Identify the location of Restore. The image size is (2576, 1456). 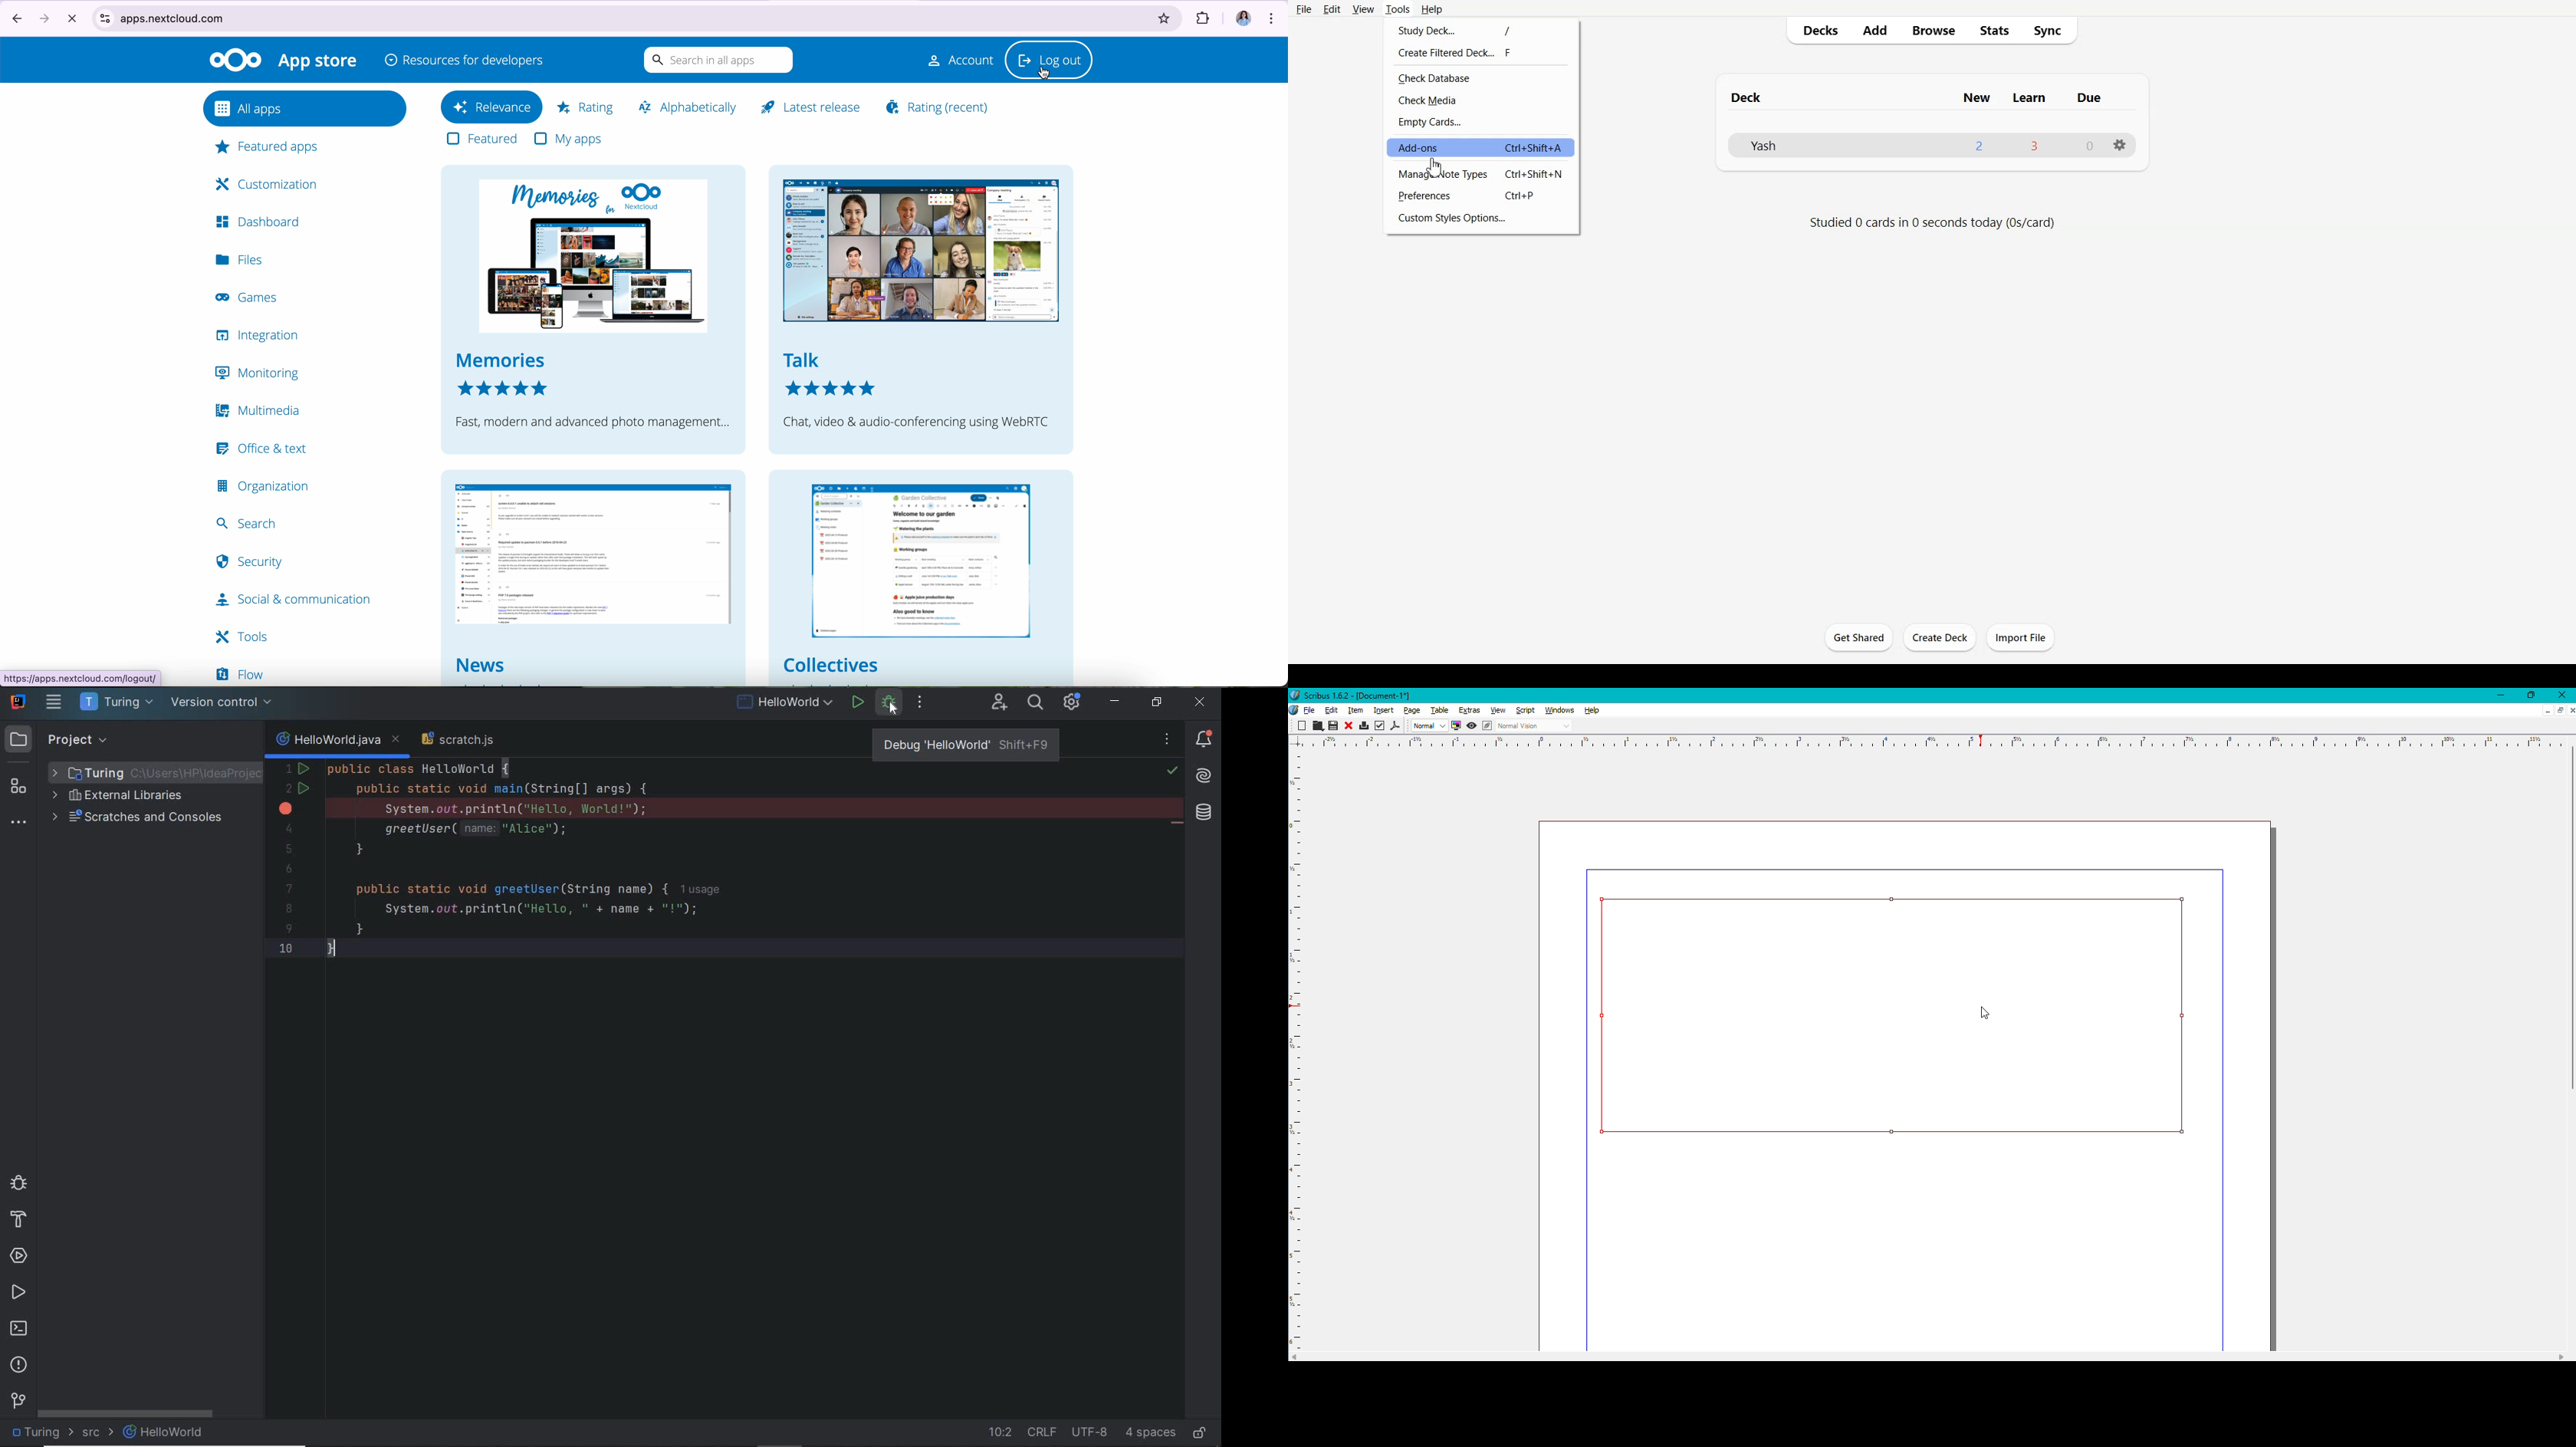
(2529, 696).